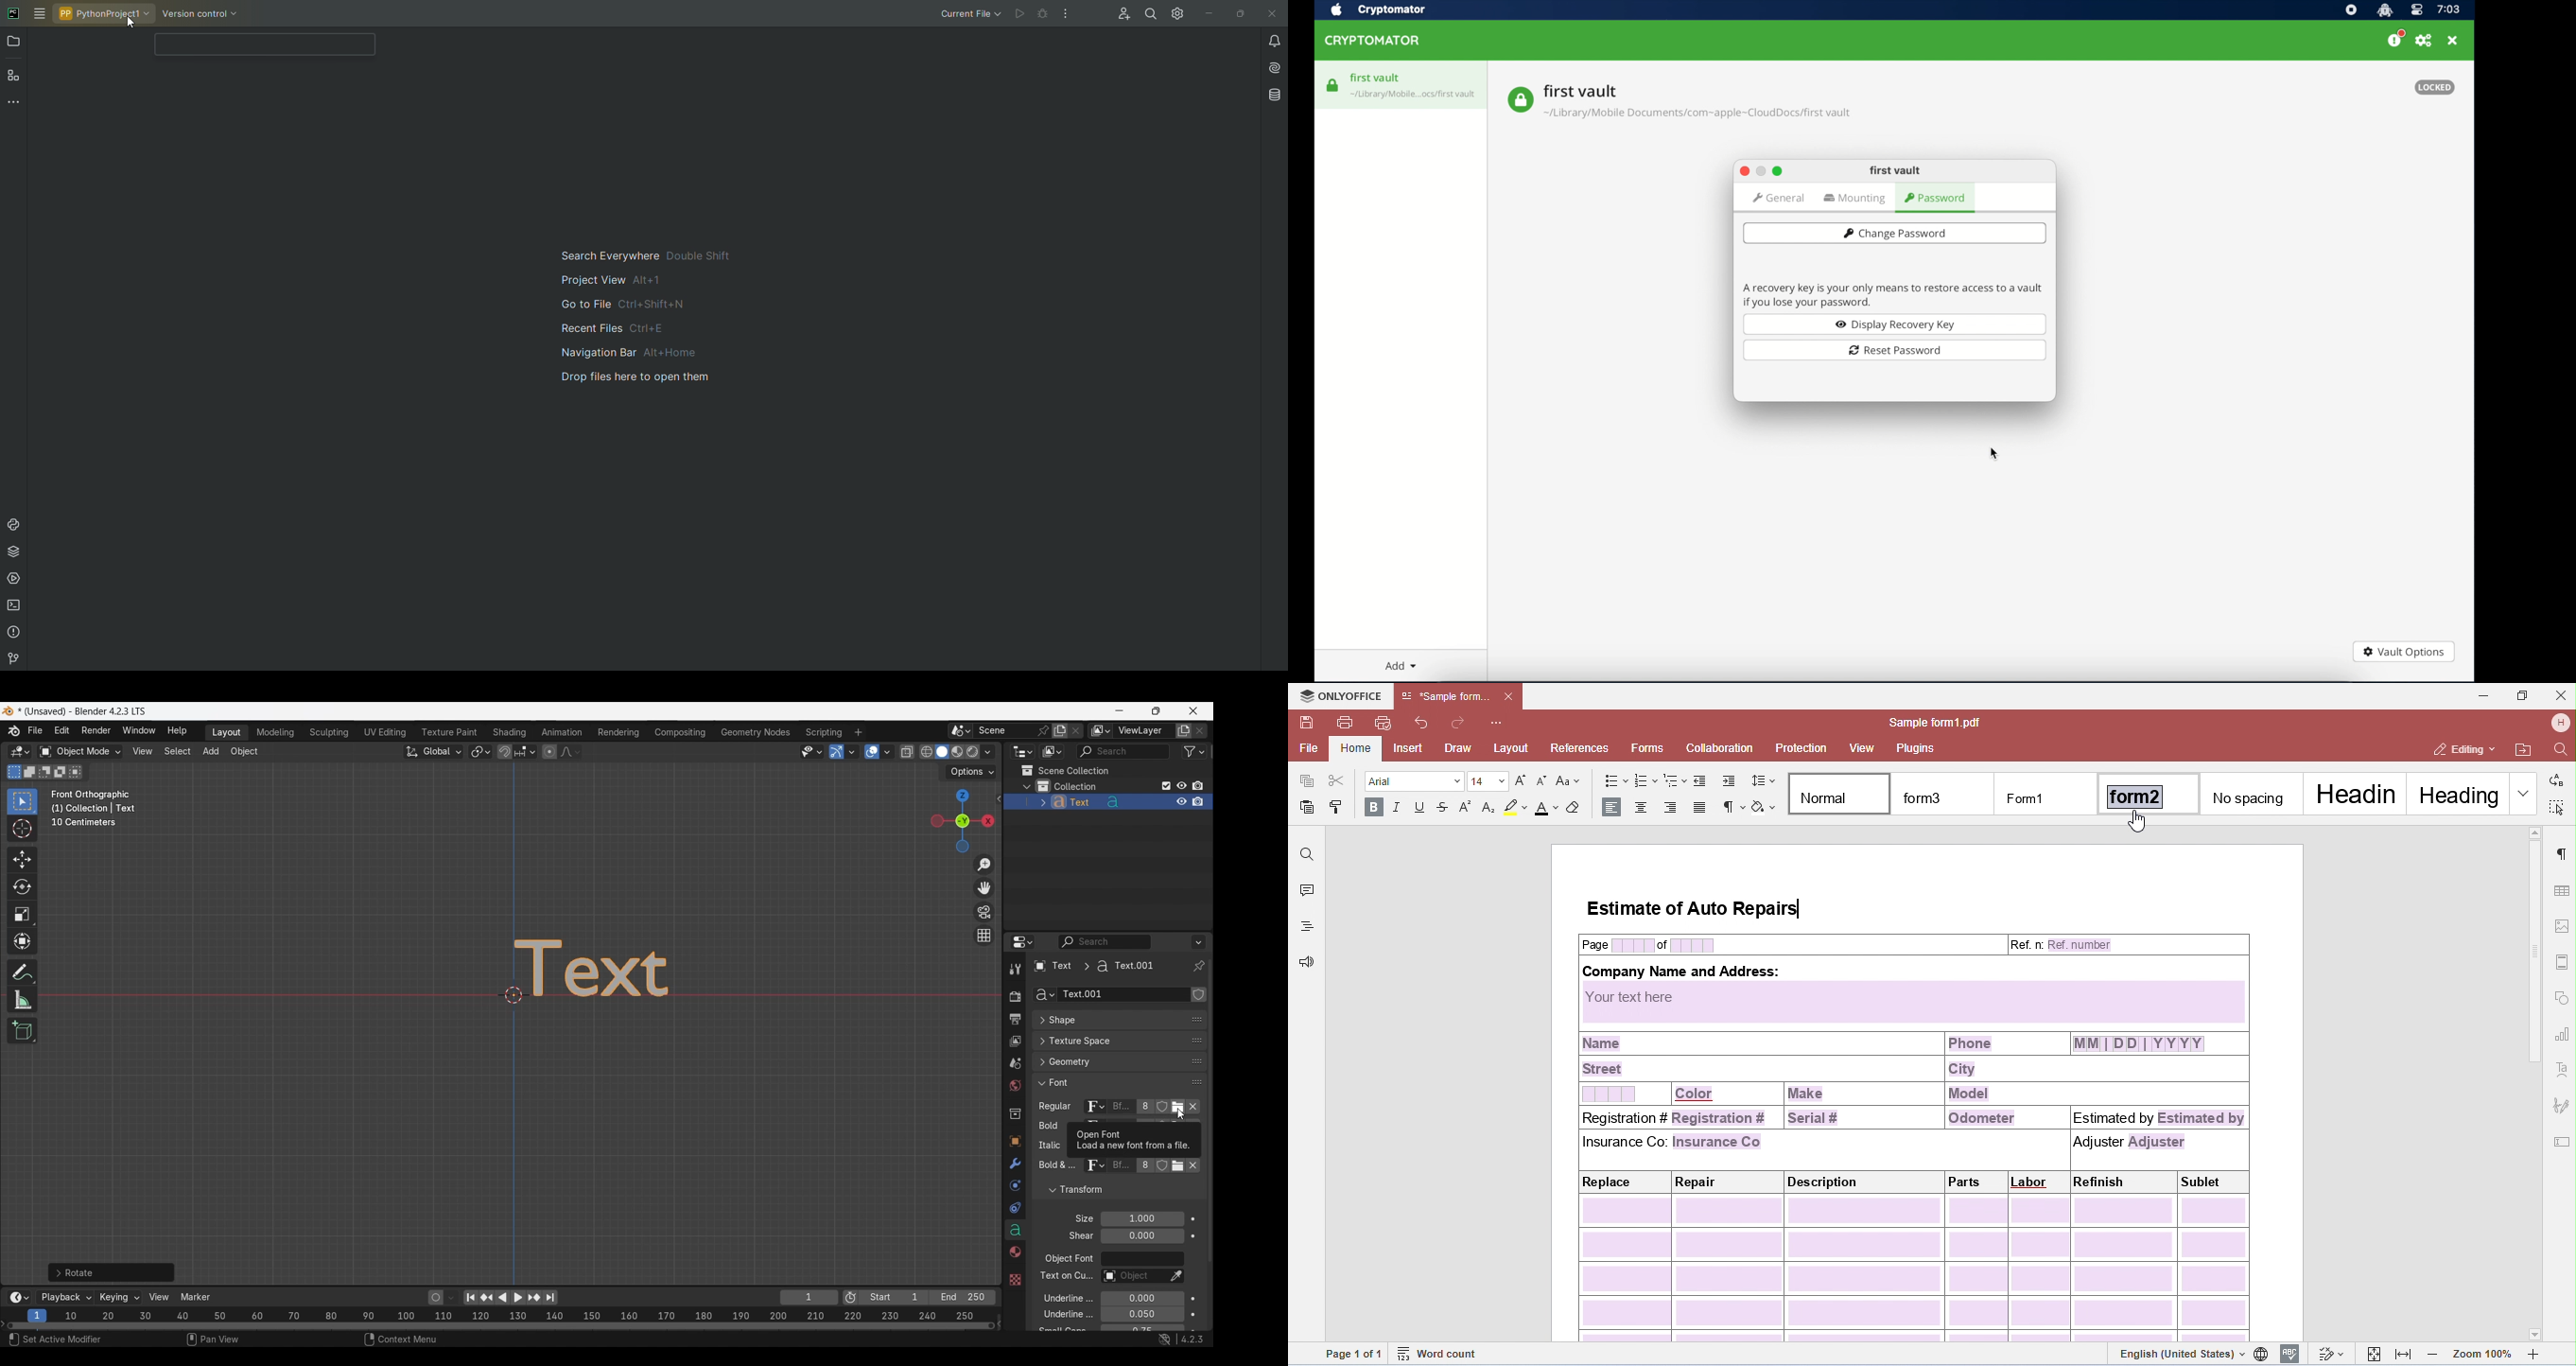  Describe the element at coordinates (985, 911) in the screenshot. I see `Toggle camera view` at that location.